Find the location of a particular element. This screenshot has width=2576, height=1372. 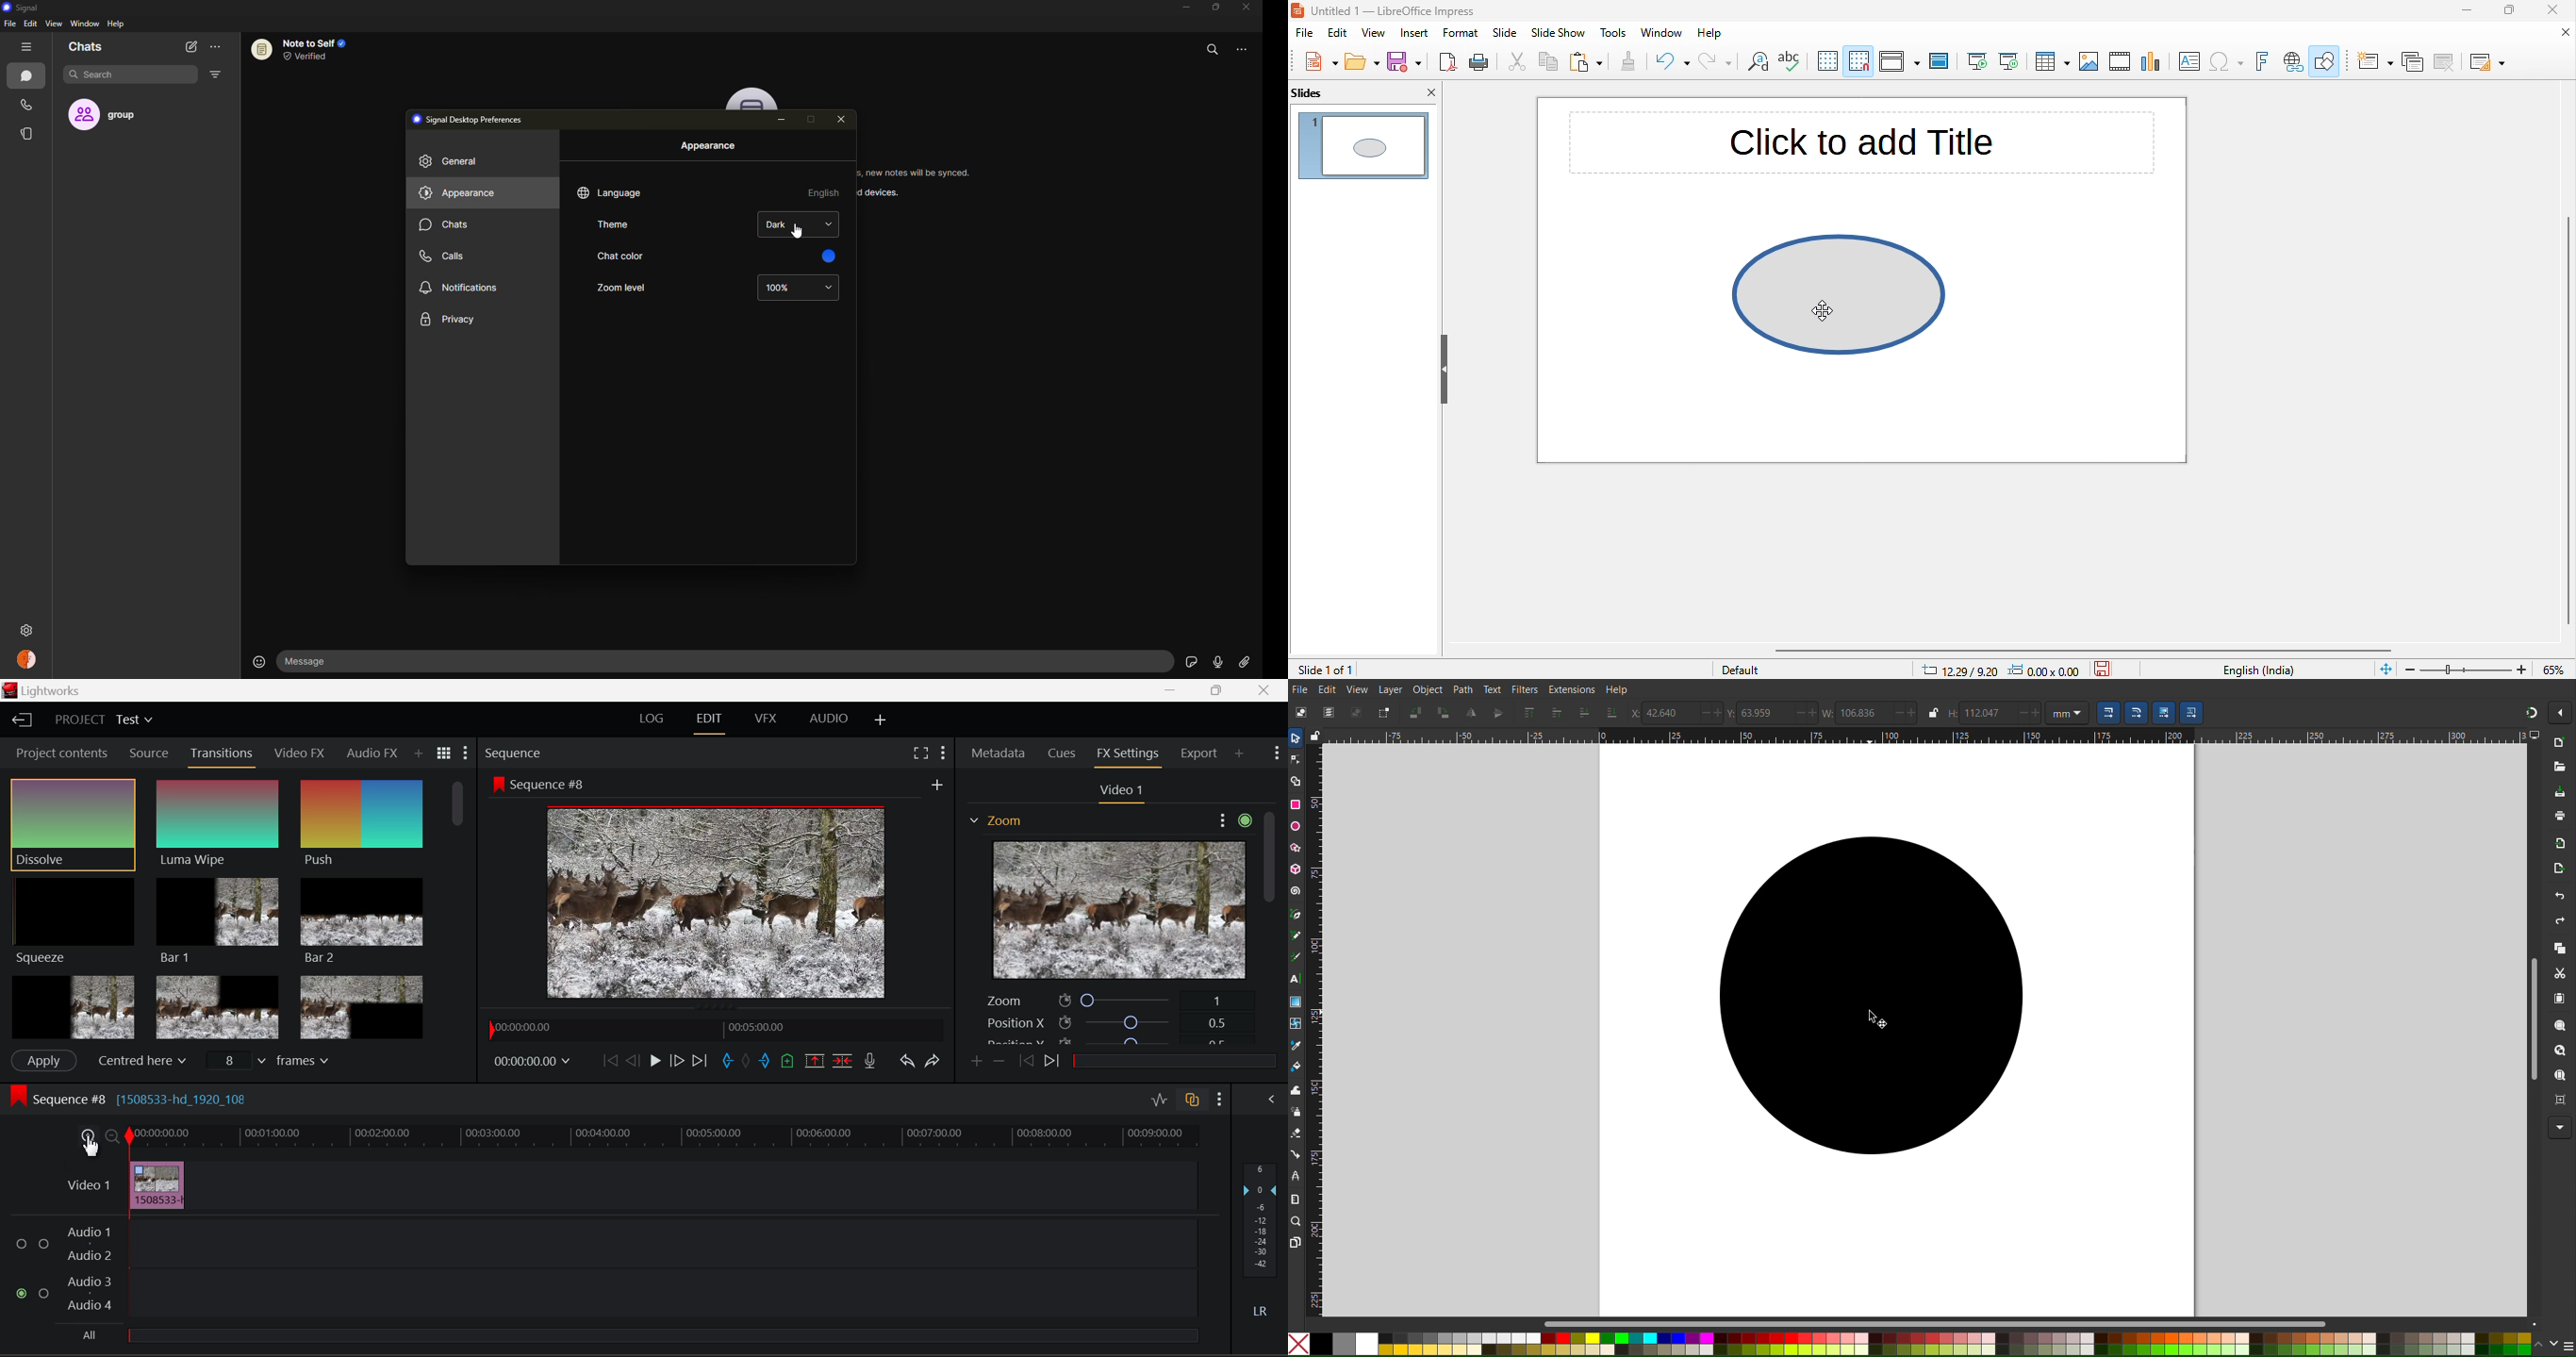

Mark Cue is located at coordinates (788, 1064).